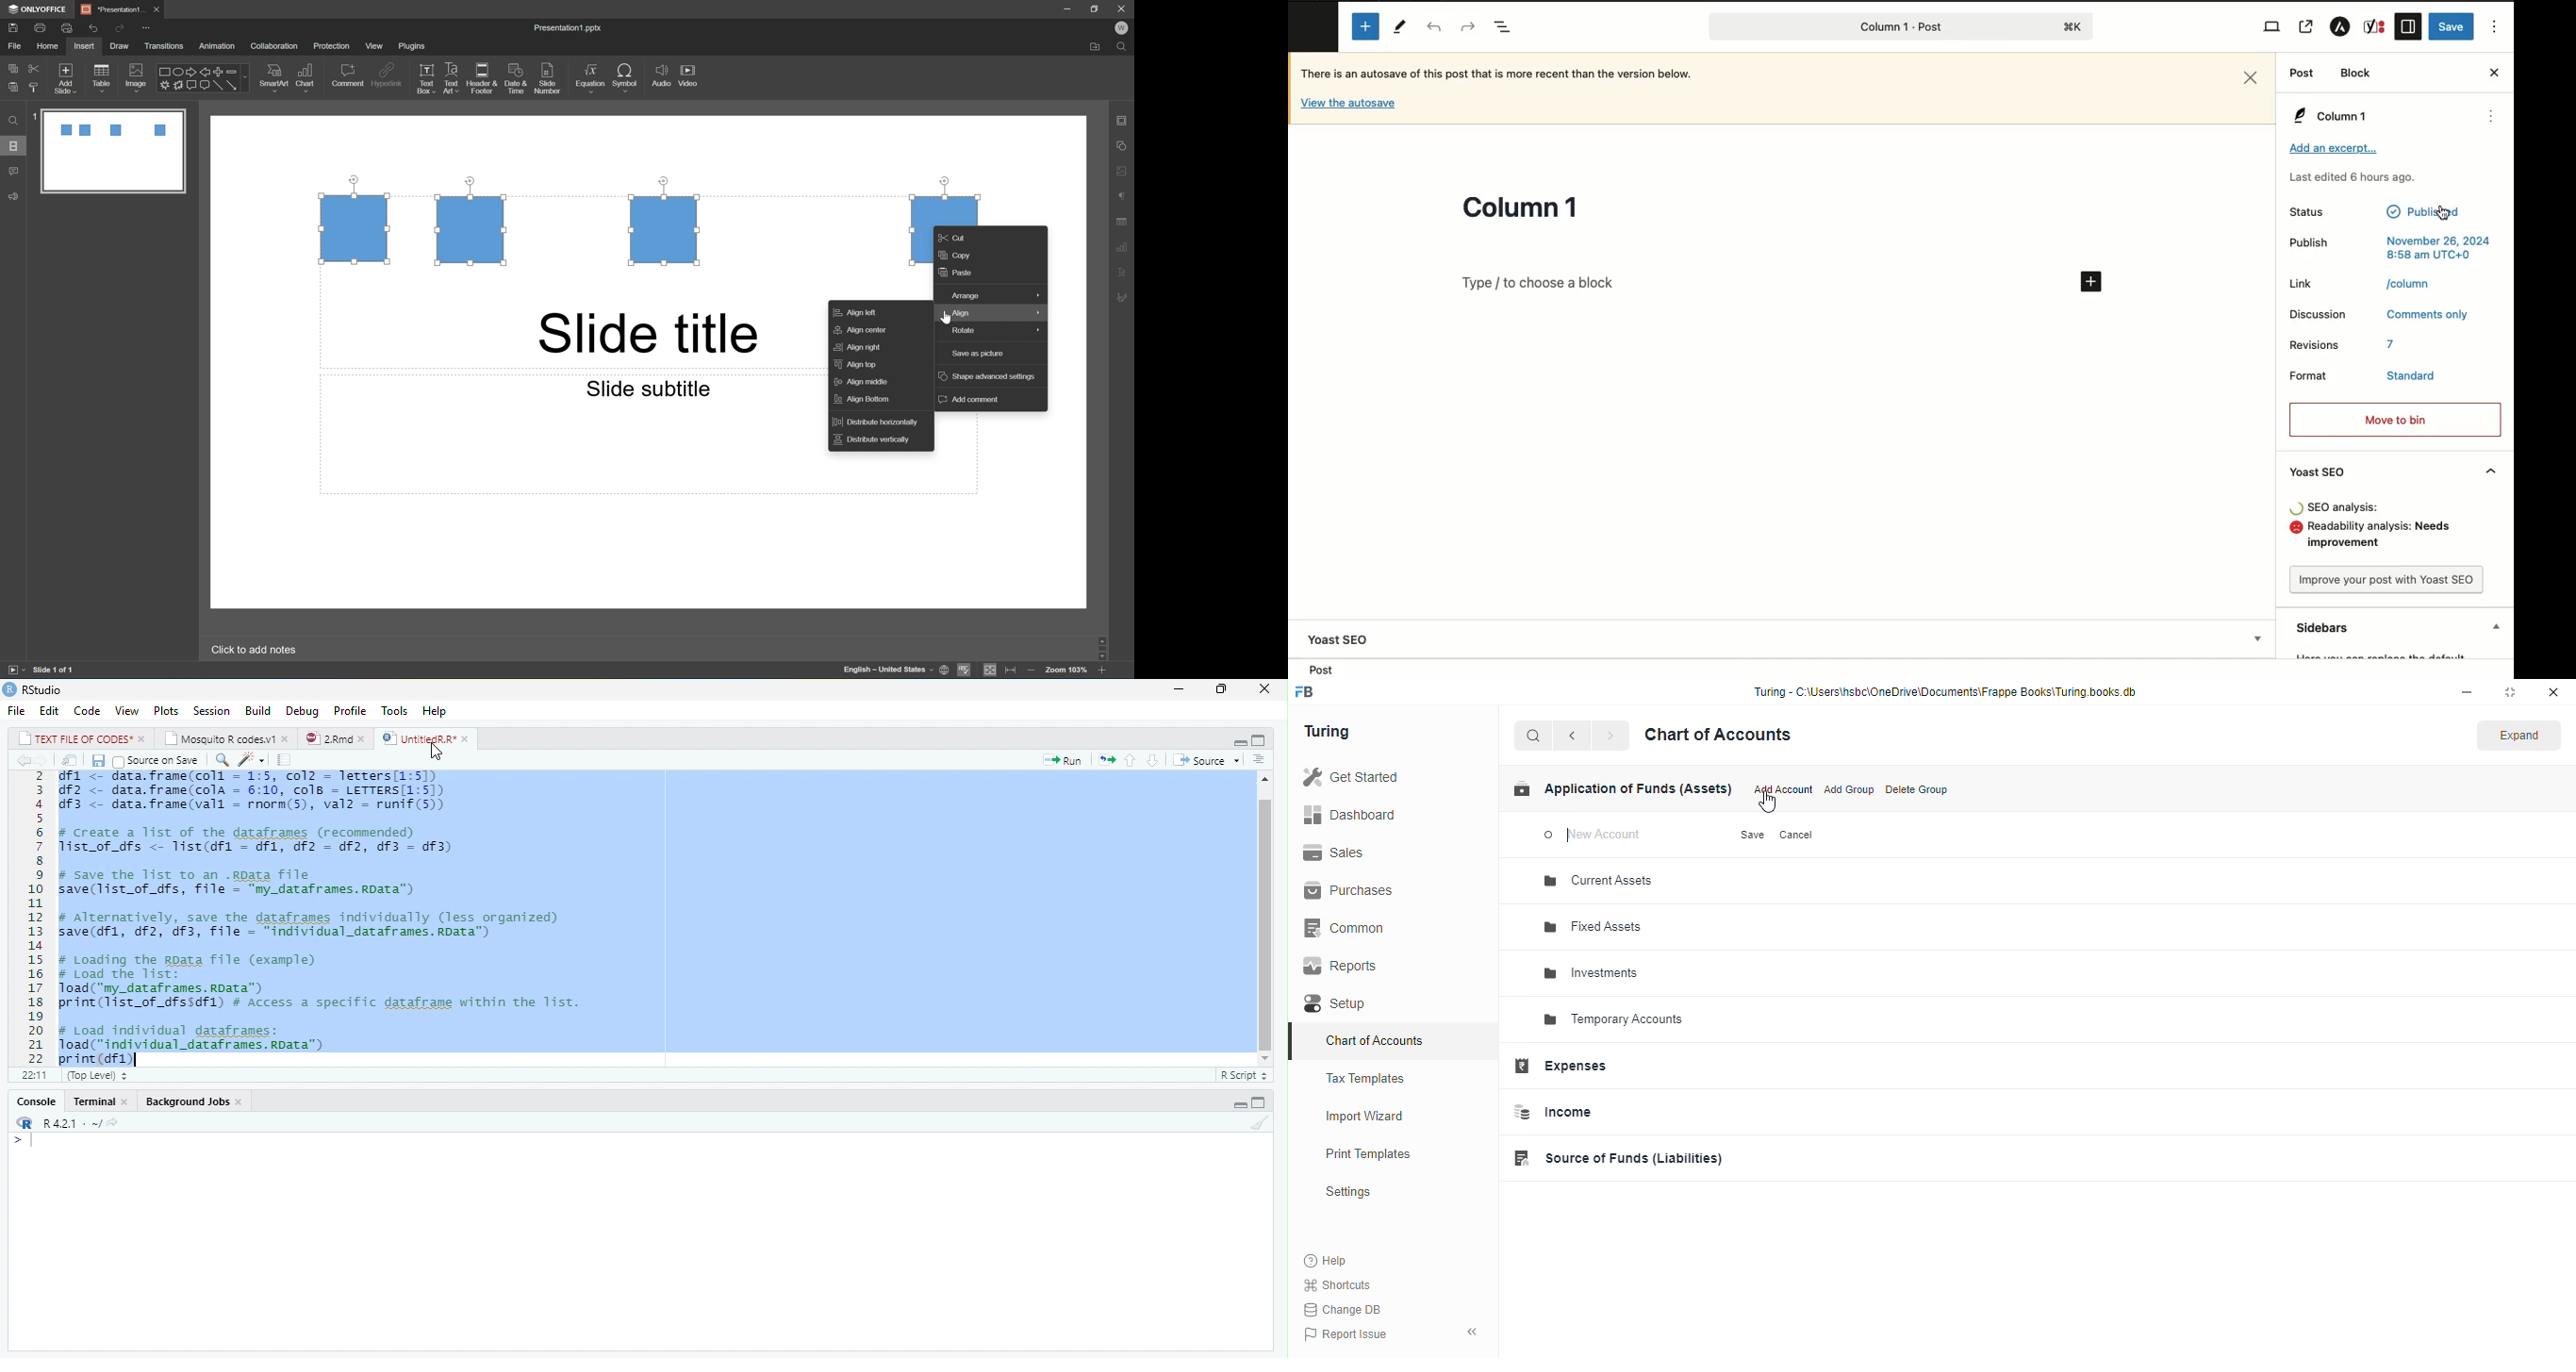 This screenshot has height=1372, width=2576. I want to click on Sidebar, so click(2408, 27).